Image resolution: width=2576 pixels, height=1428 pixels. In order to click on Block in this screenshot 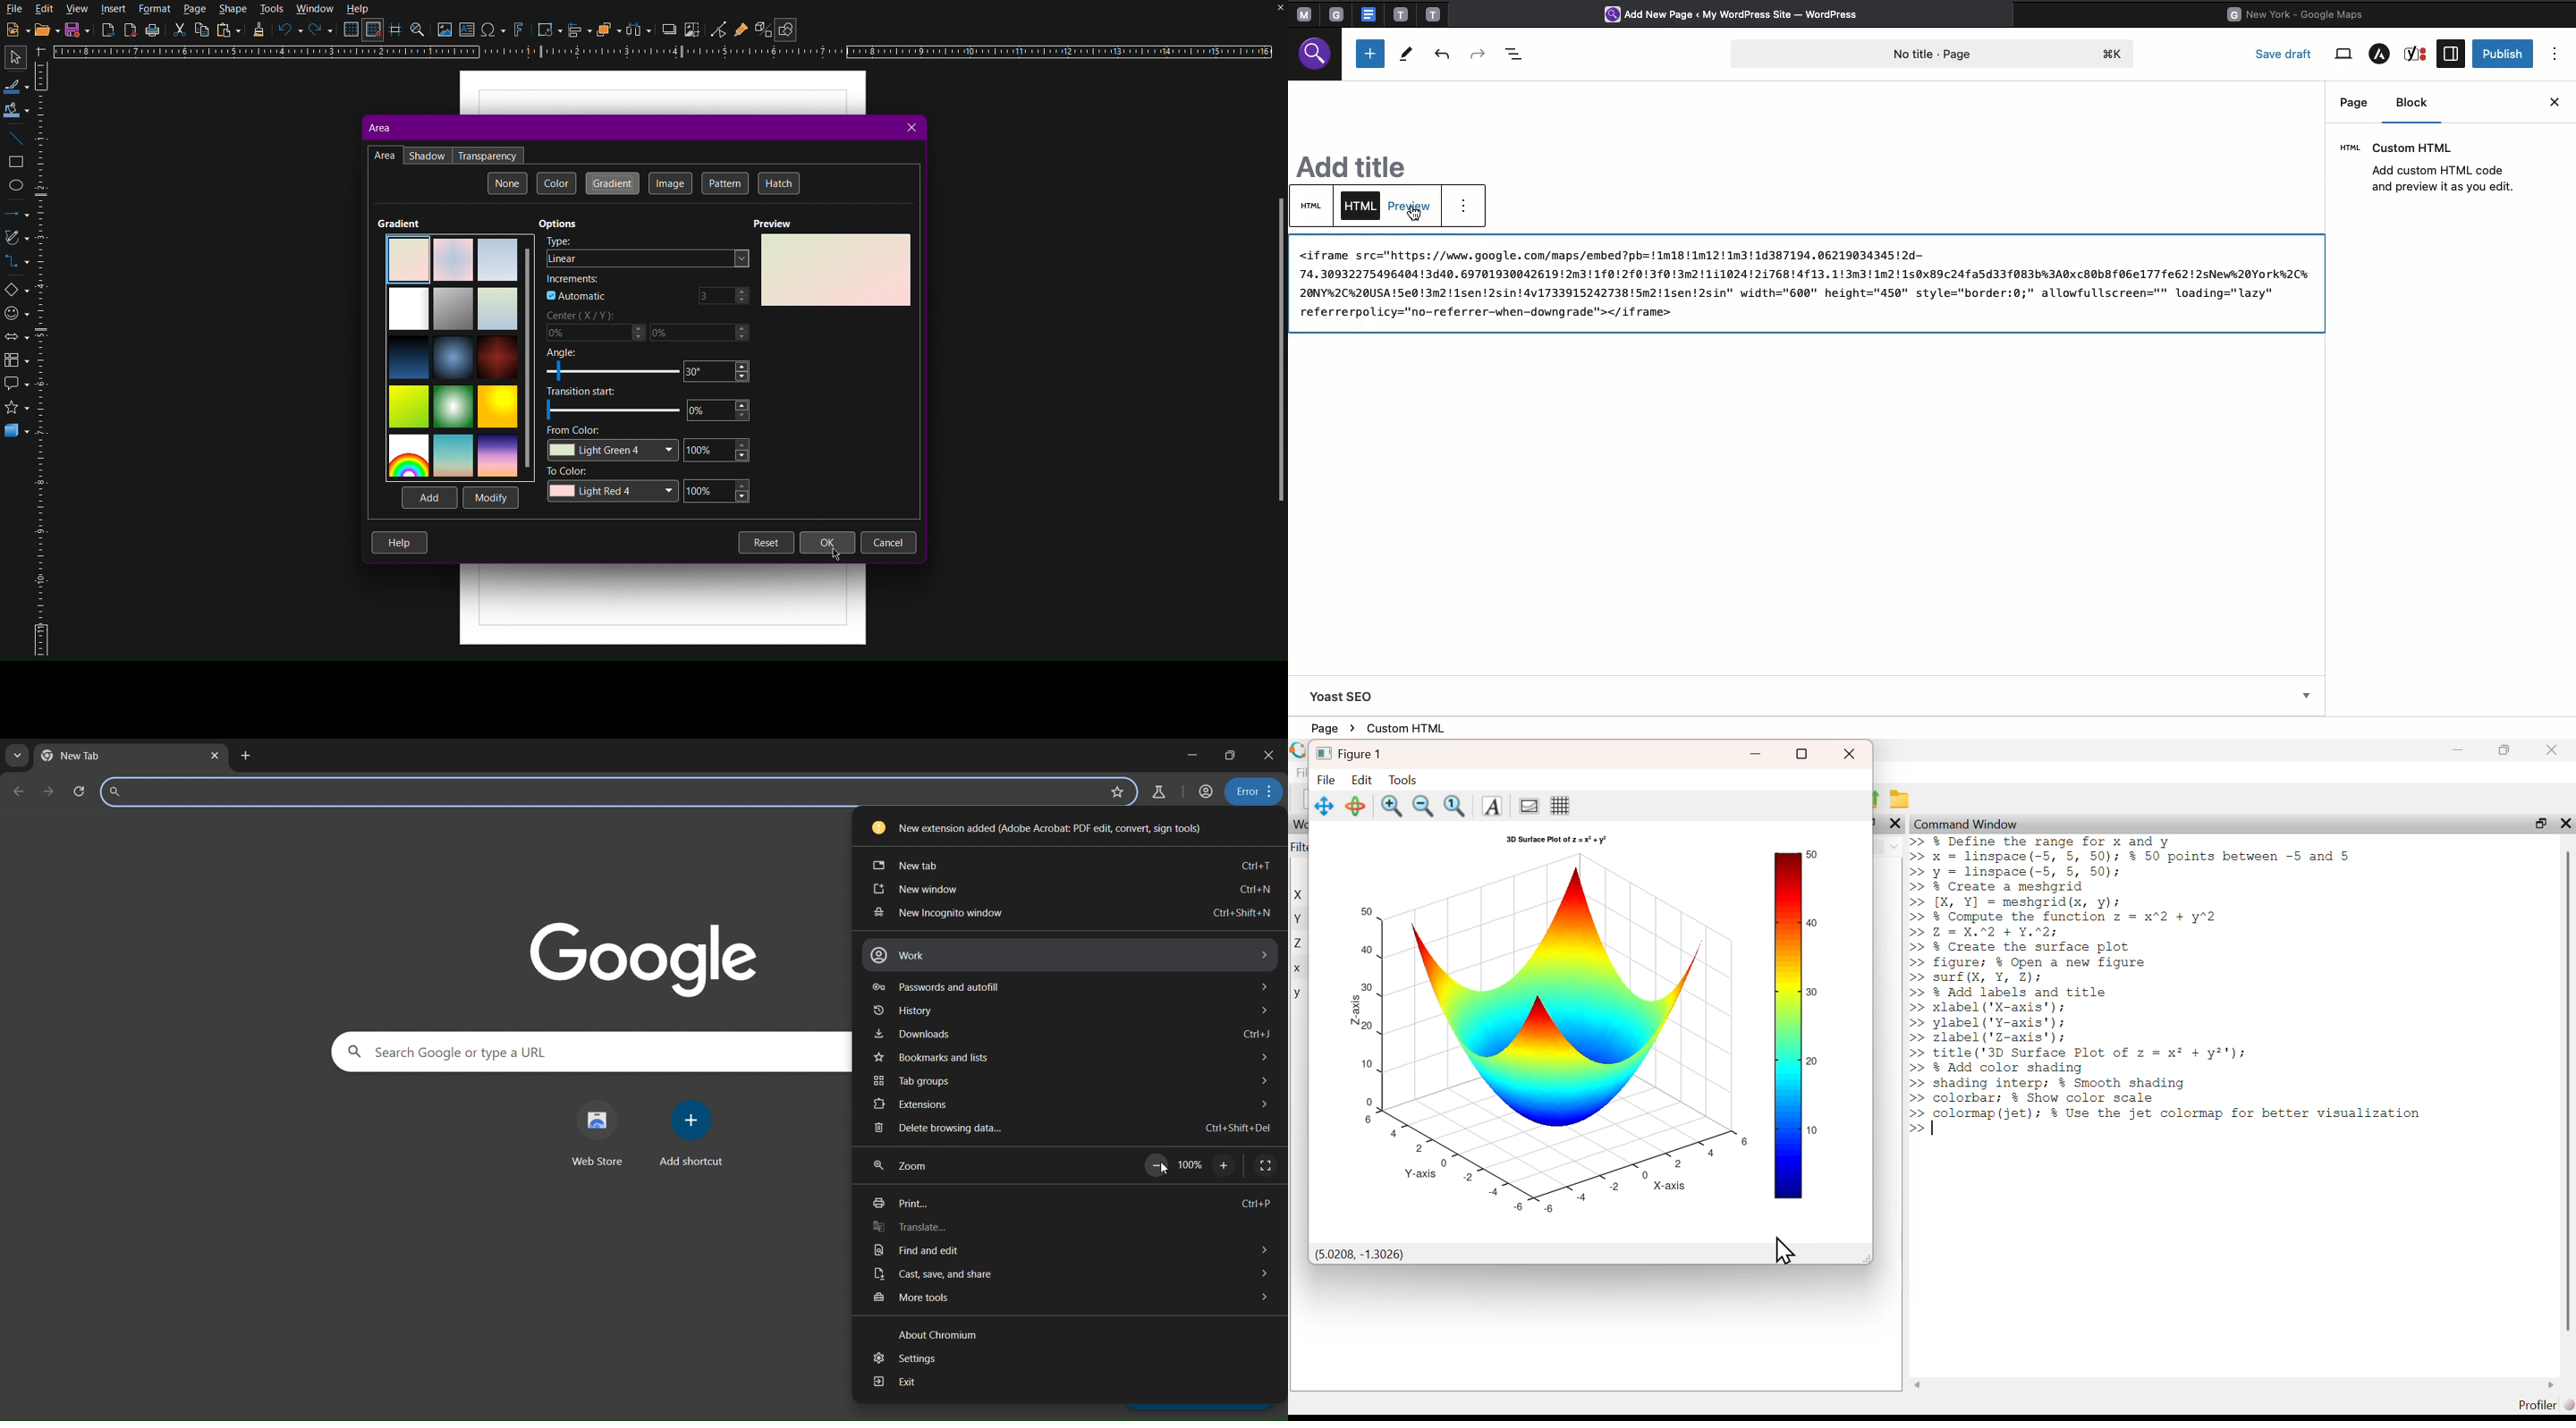, I will do `click(2418, 106)`.